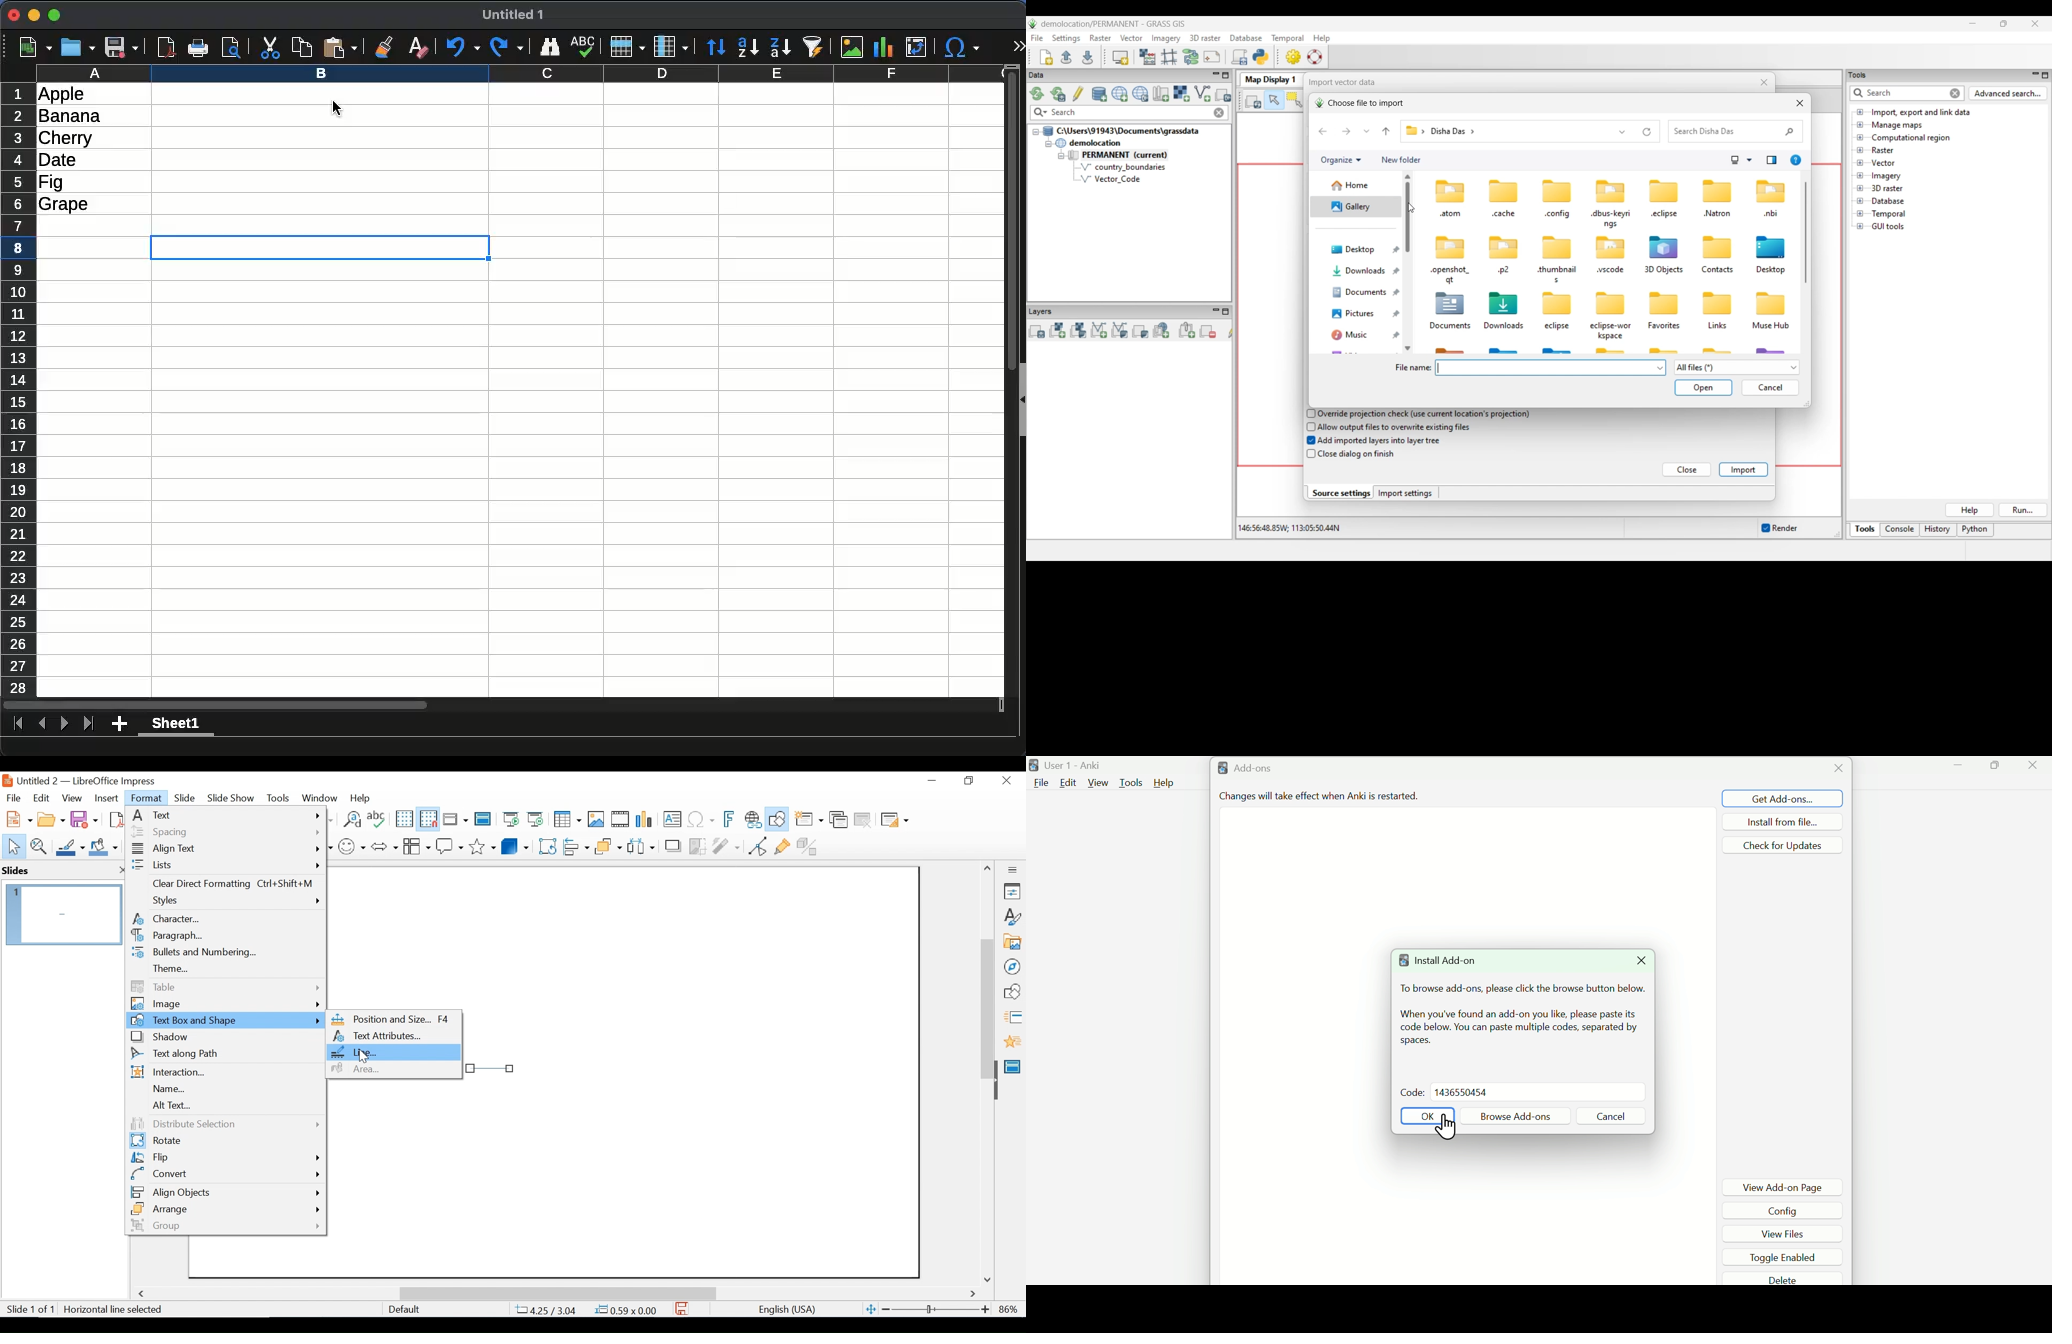  What do you see at coordinates (607, 845) in the screenshot?
I see `Arrange` at bounding box center [607, 845].